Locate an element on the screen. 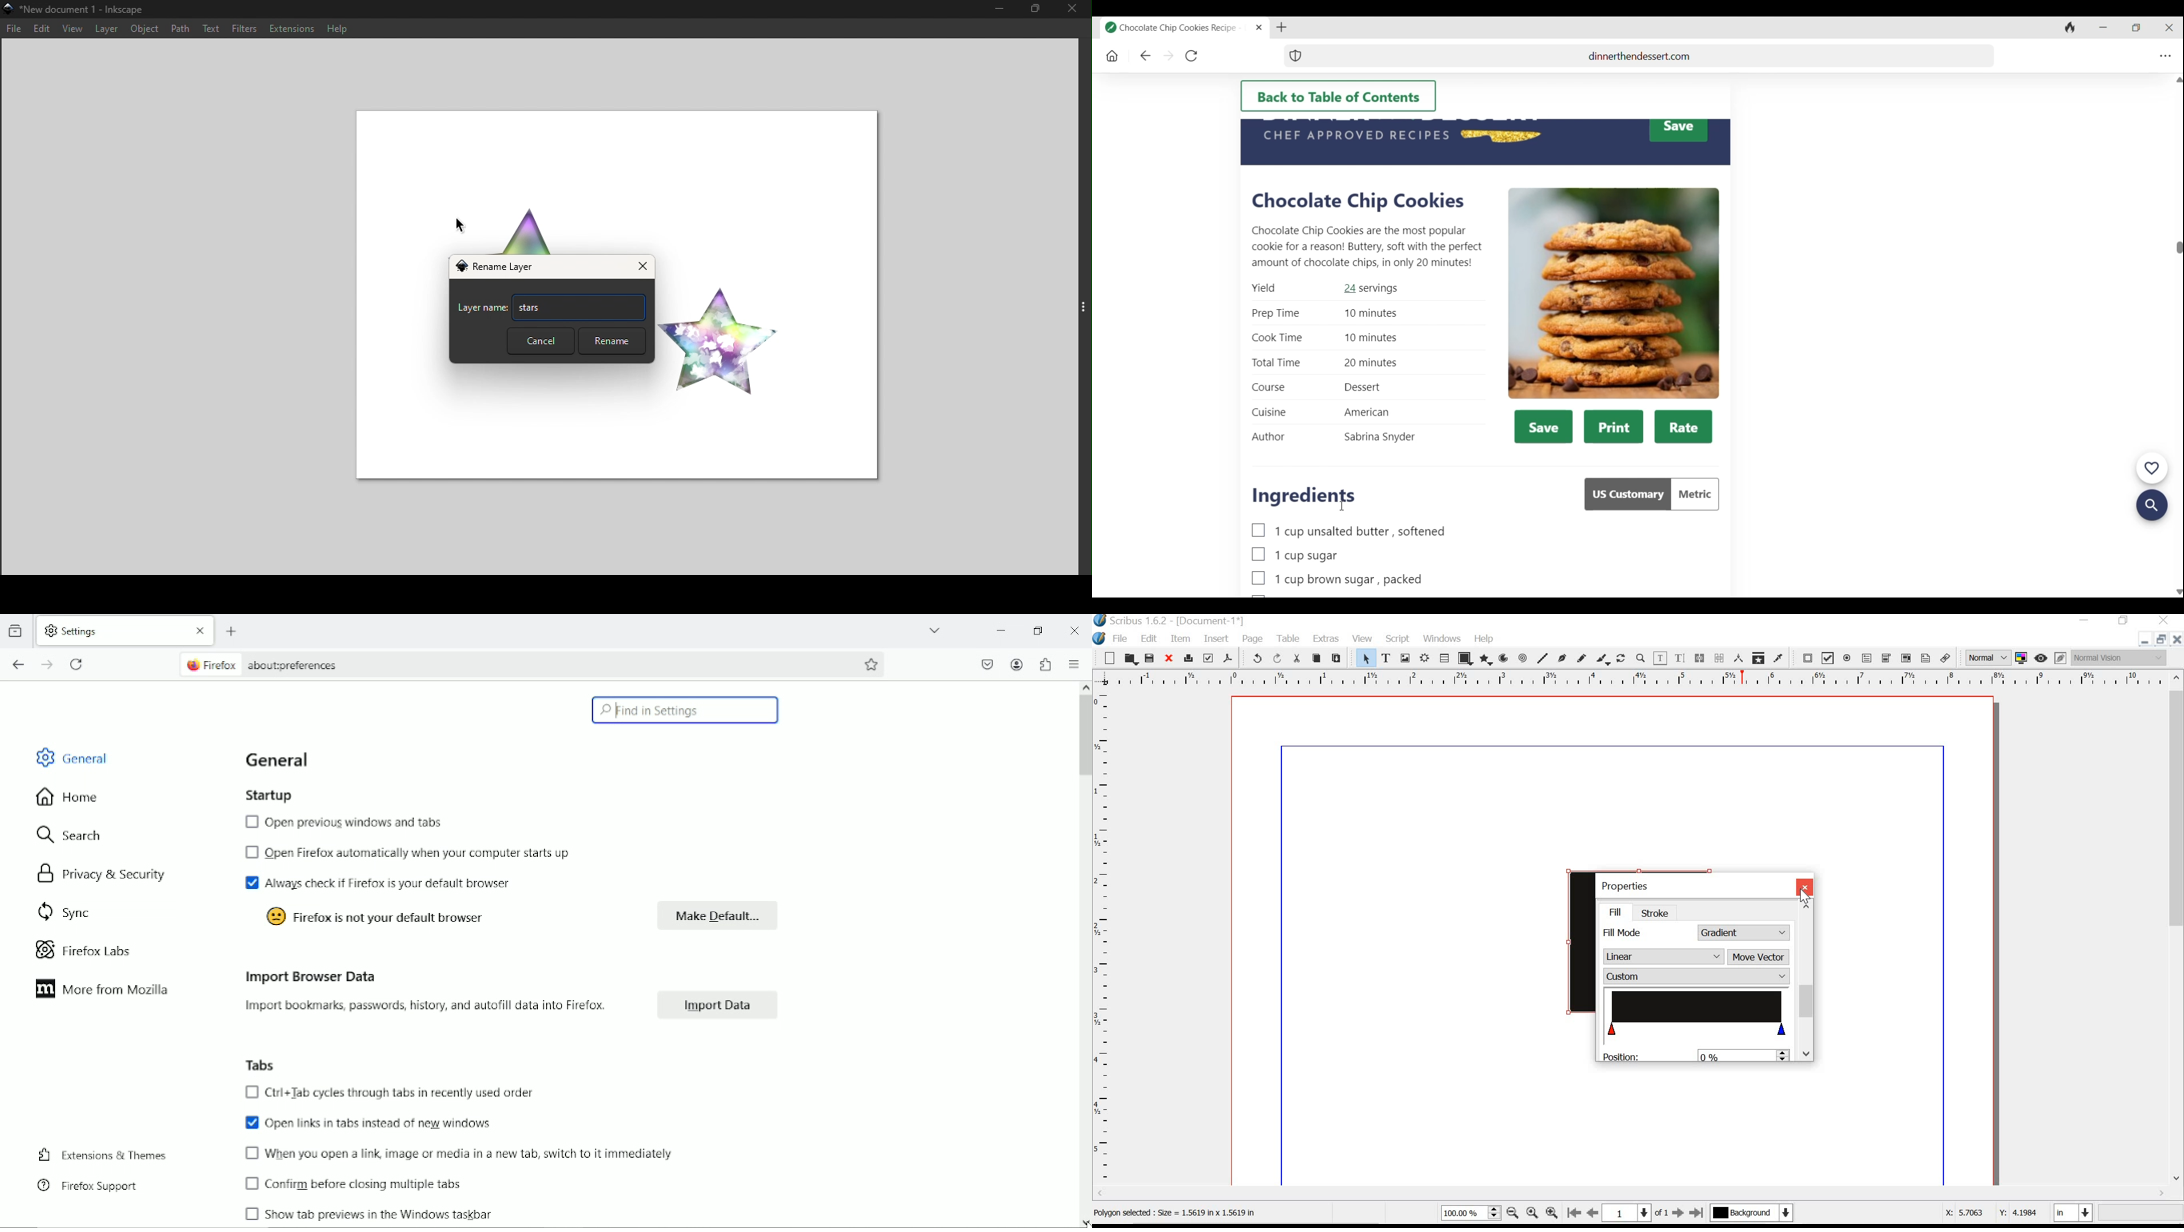  zoom out is located at coordinates (1512, 1213).